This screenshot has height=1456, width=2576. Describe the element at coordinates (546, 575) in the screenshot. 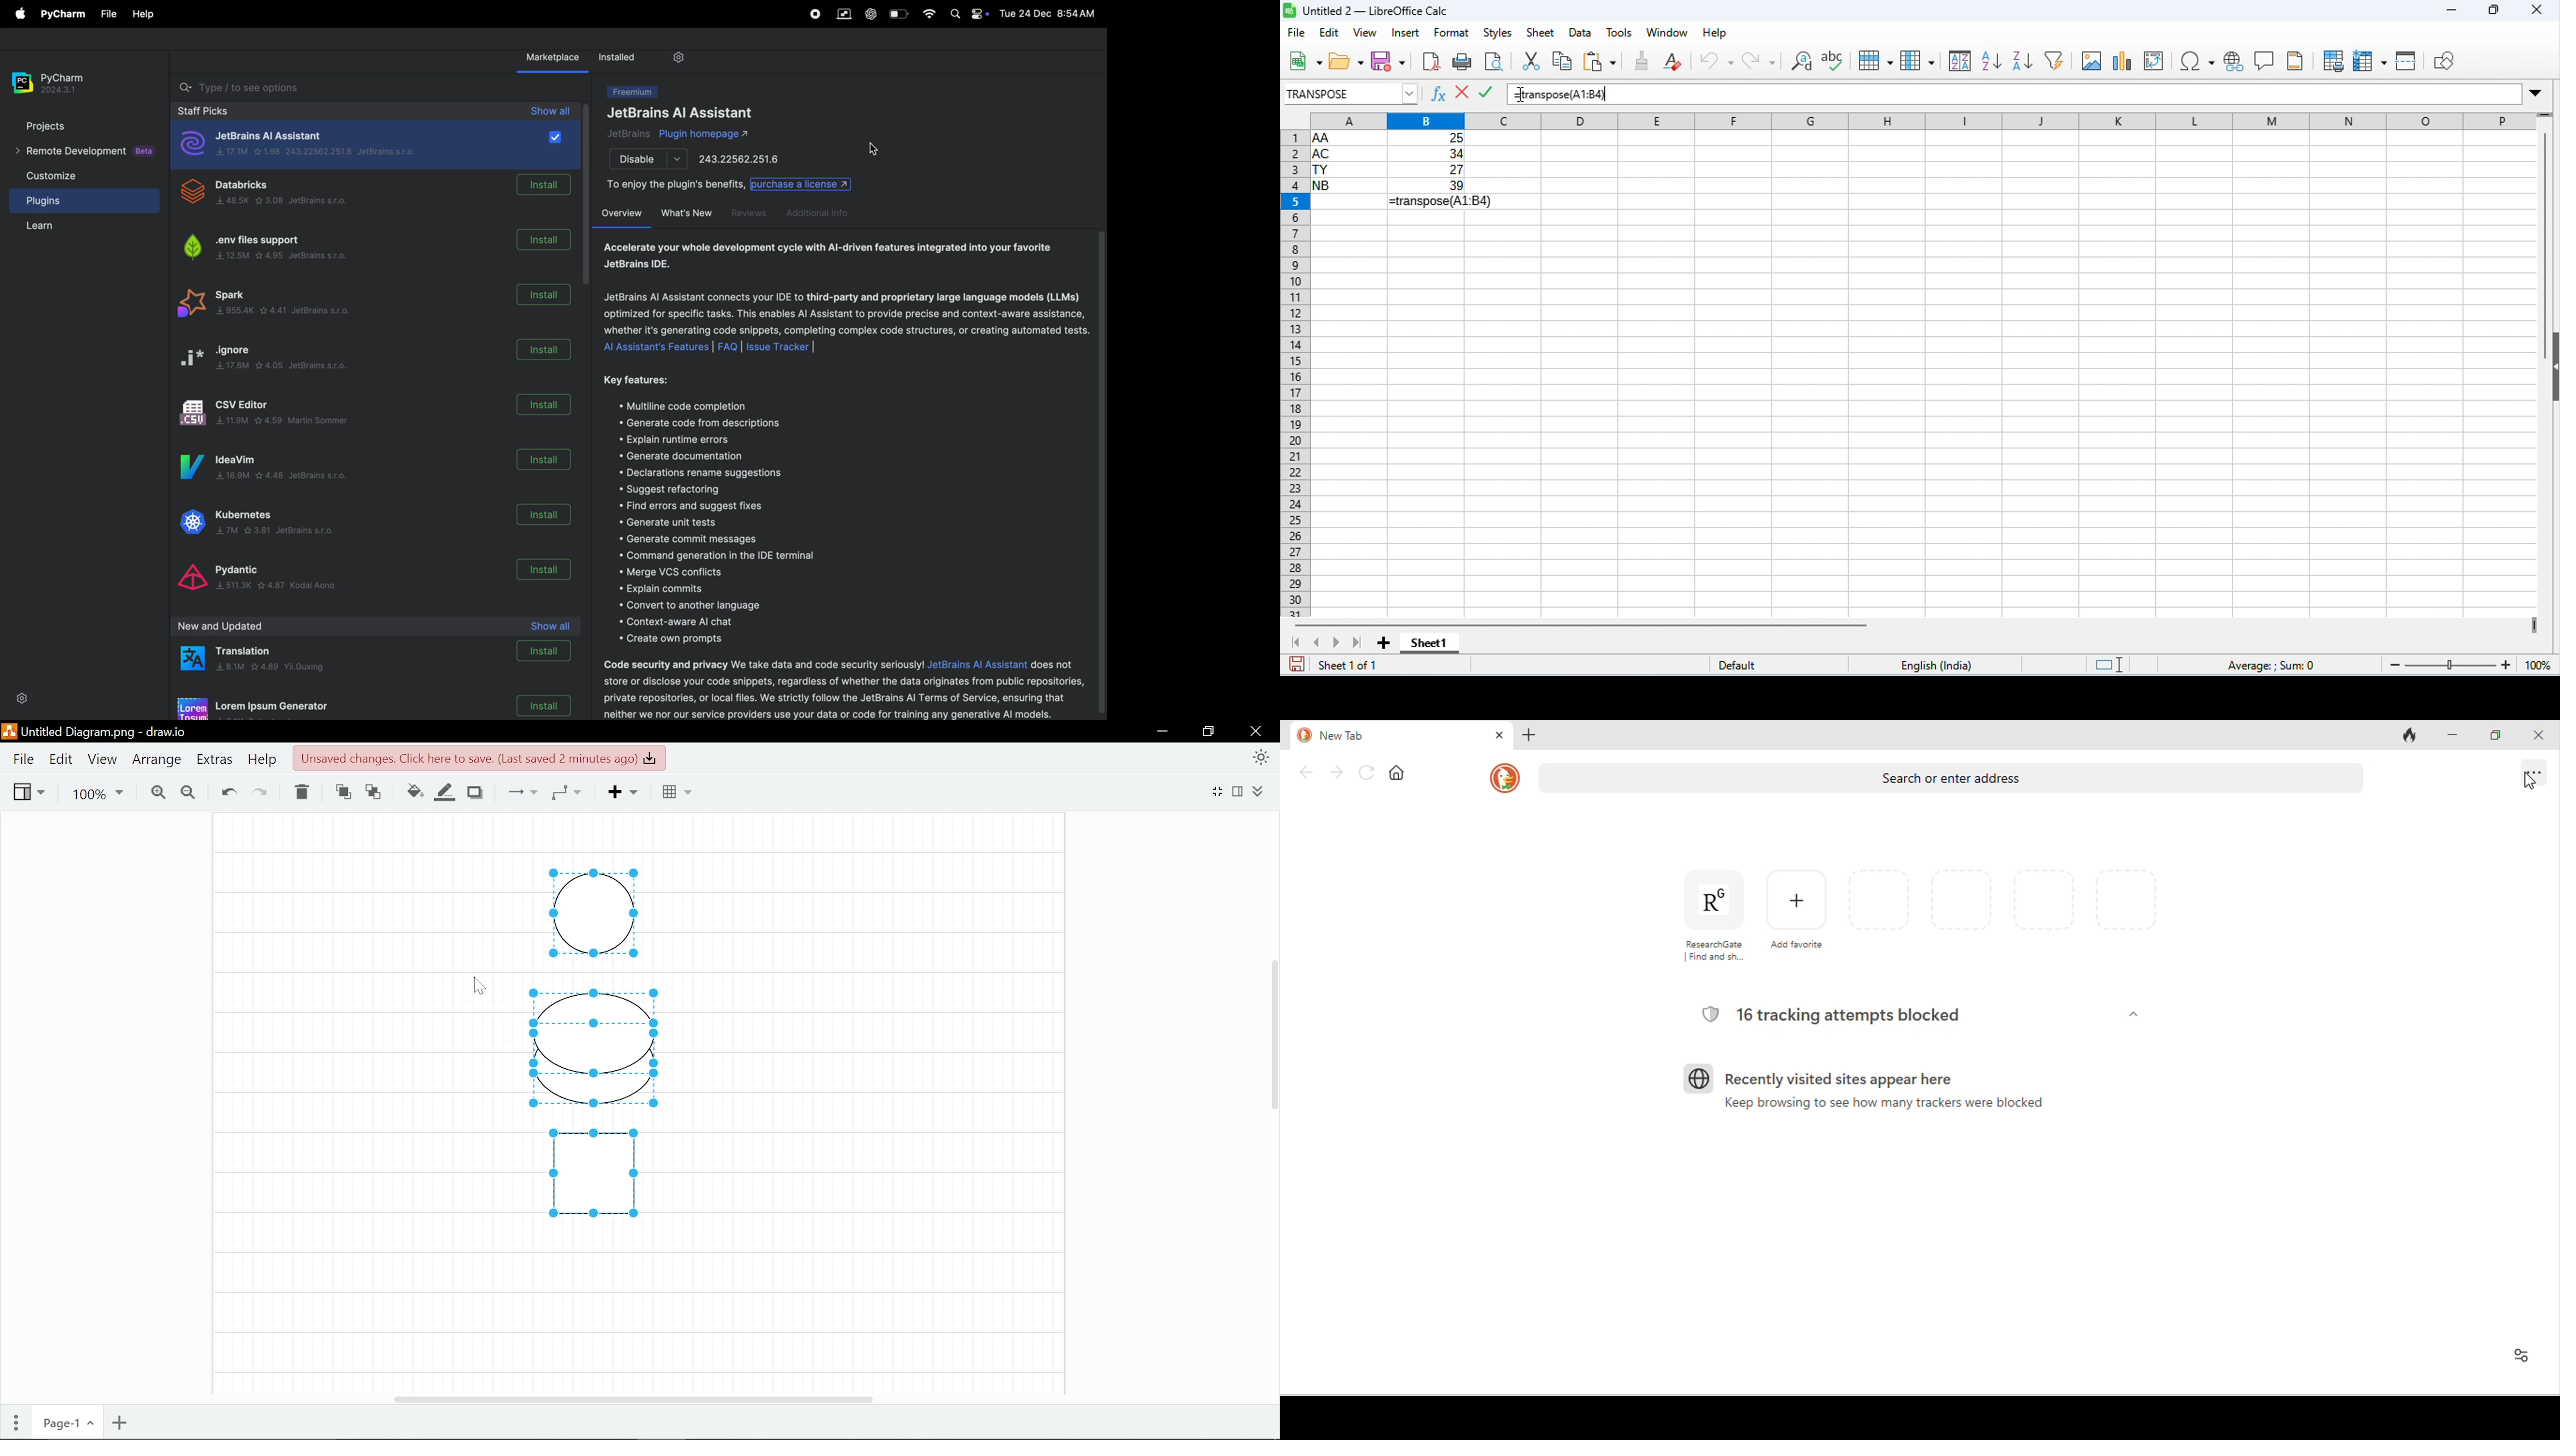

I see `install` at that location.